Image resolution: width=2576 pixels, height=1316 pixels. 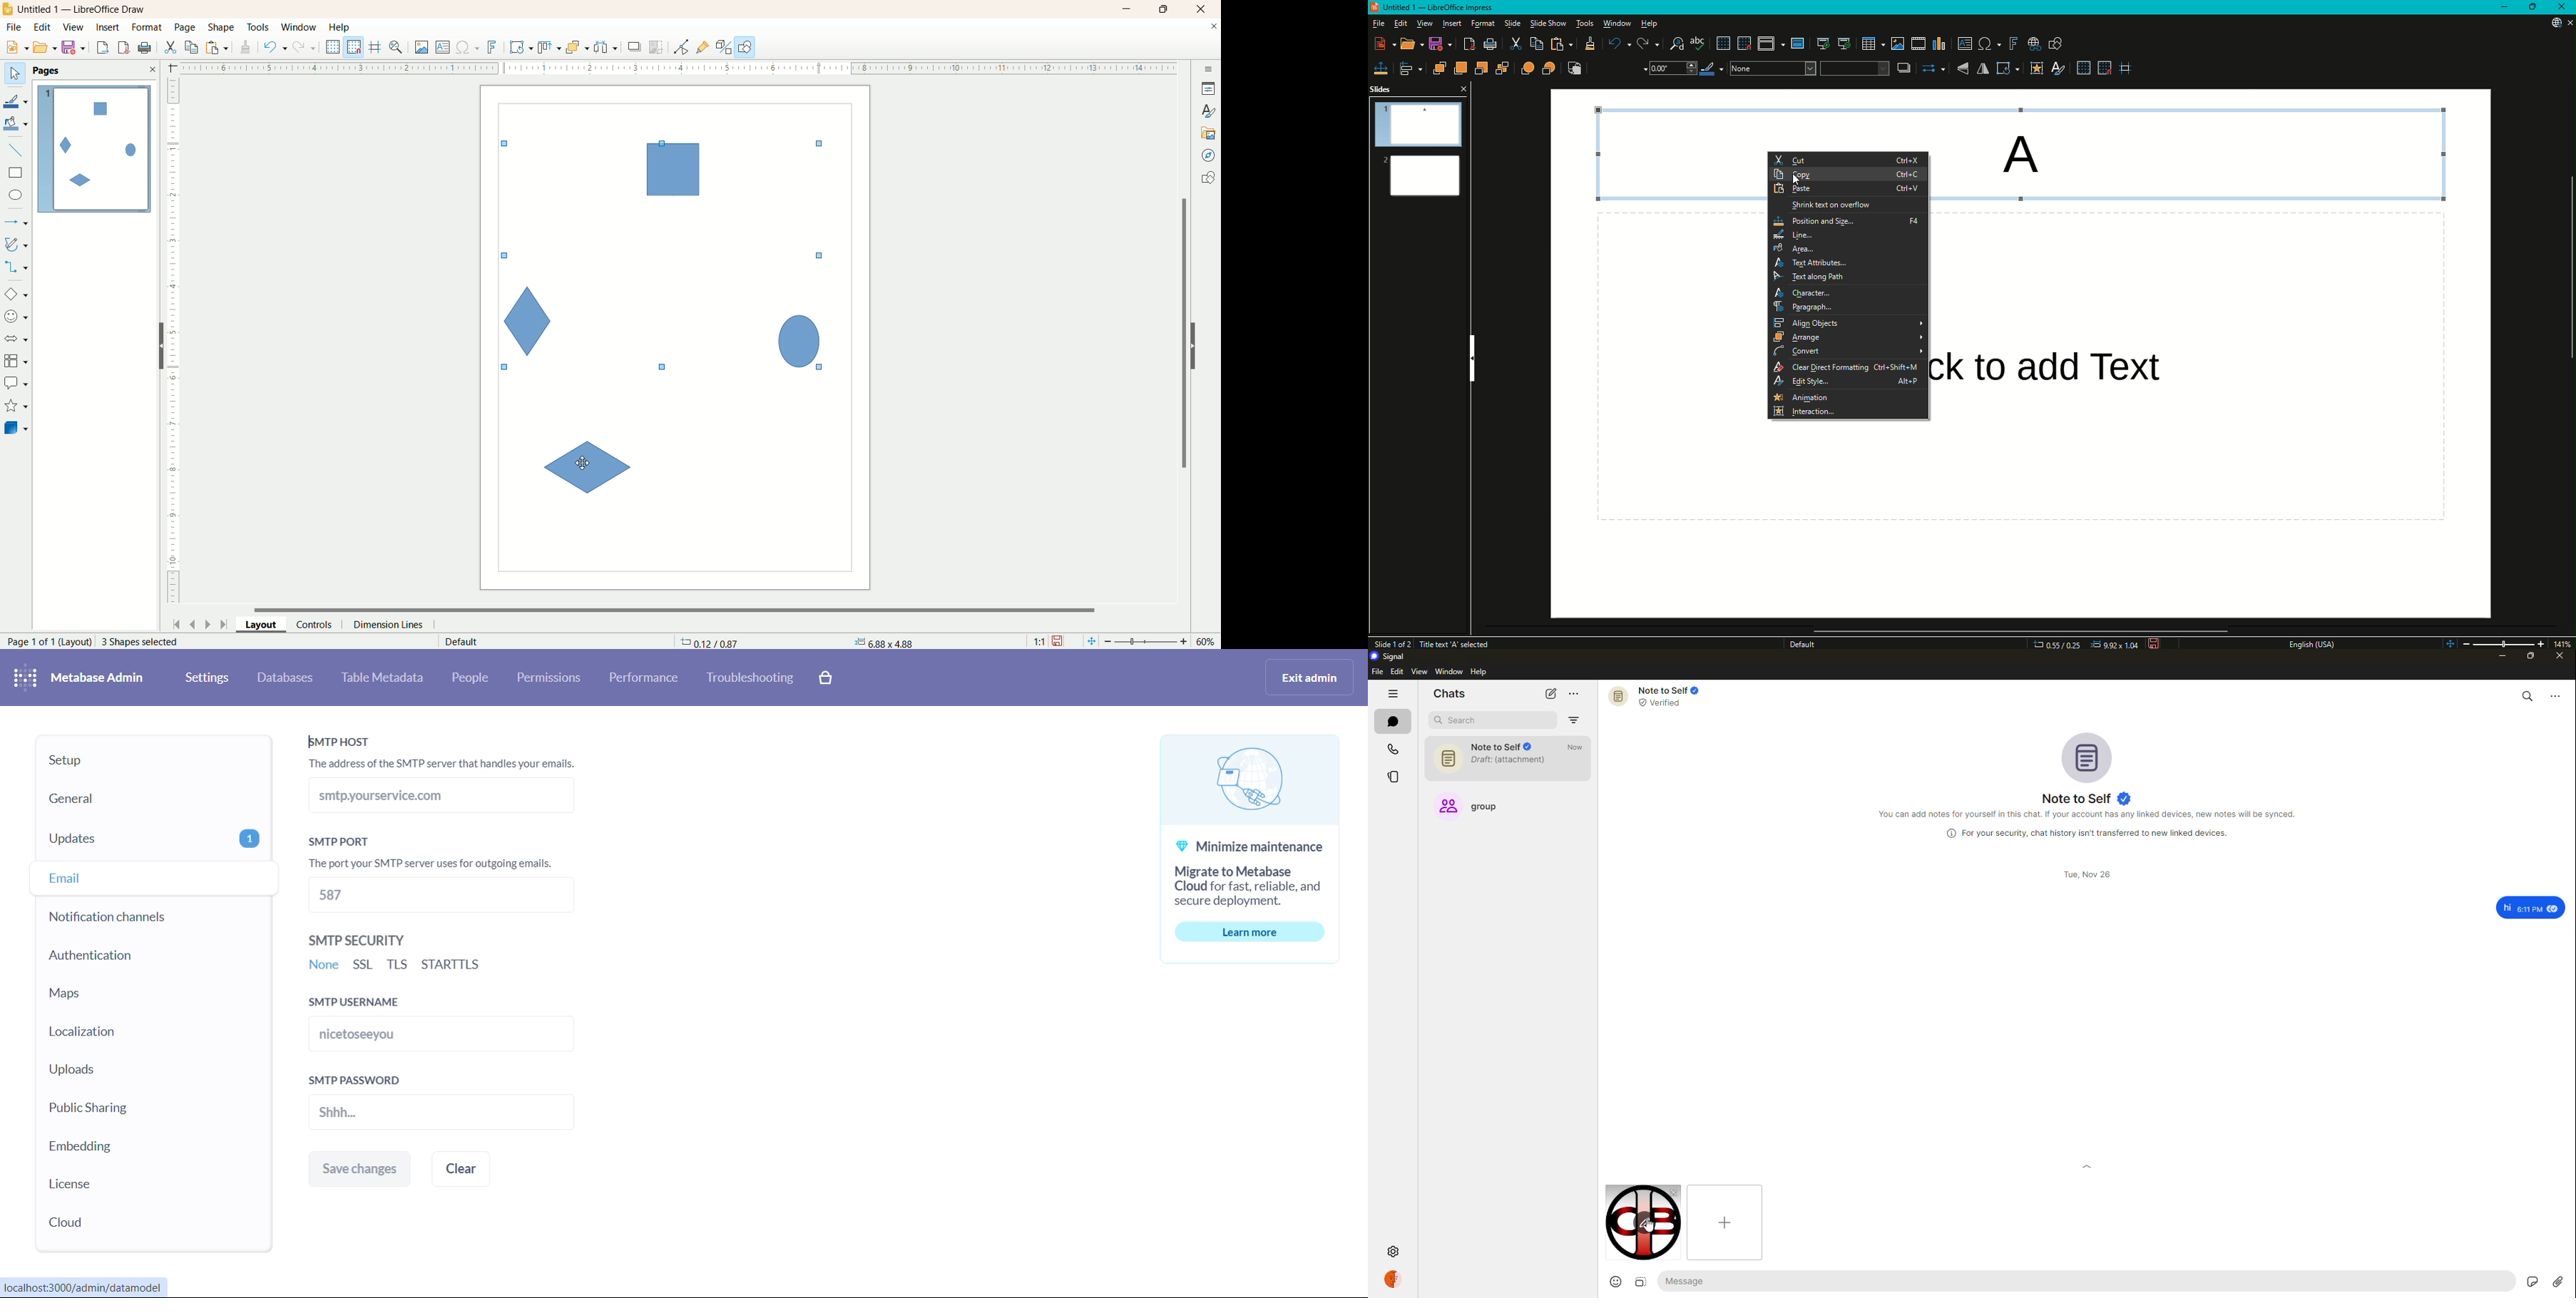 What do you see at coordinates (2529, 909) in the screenshot?
I see `message` at bounding box center [2529, 909].